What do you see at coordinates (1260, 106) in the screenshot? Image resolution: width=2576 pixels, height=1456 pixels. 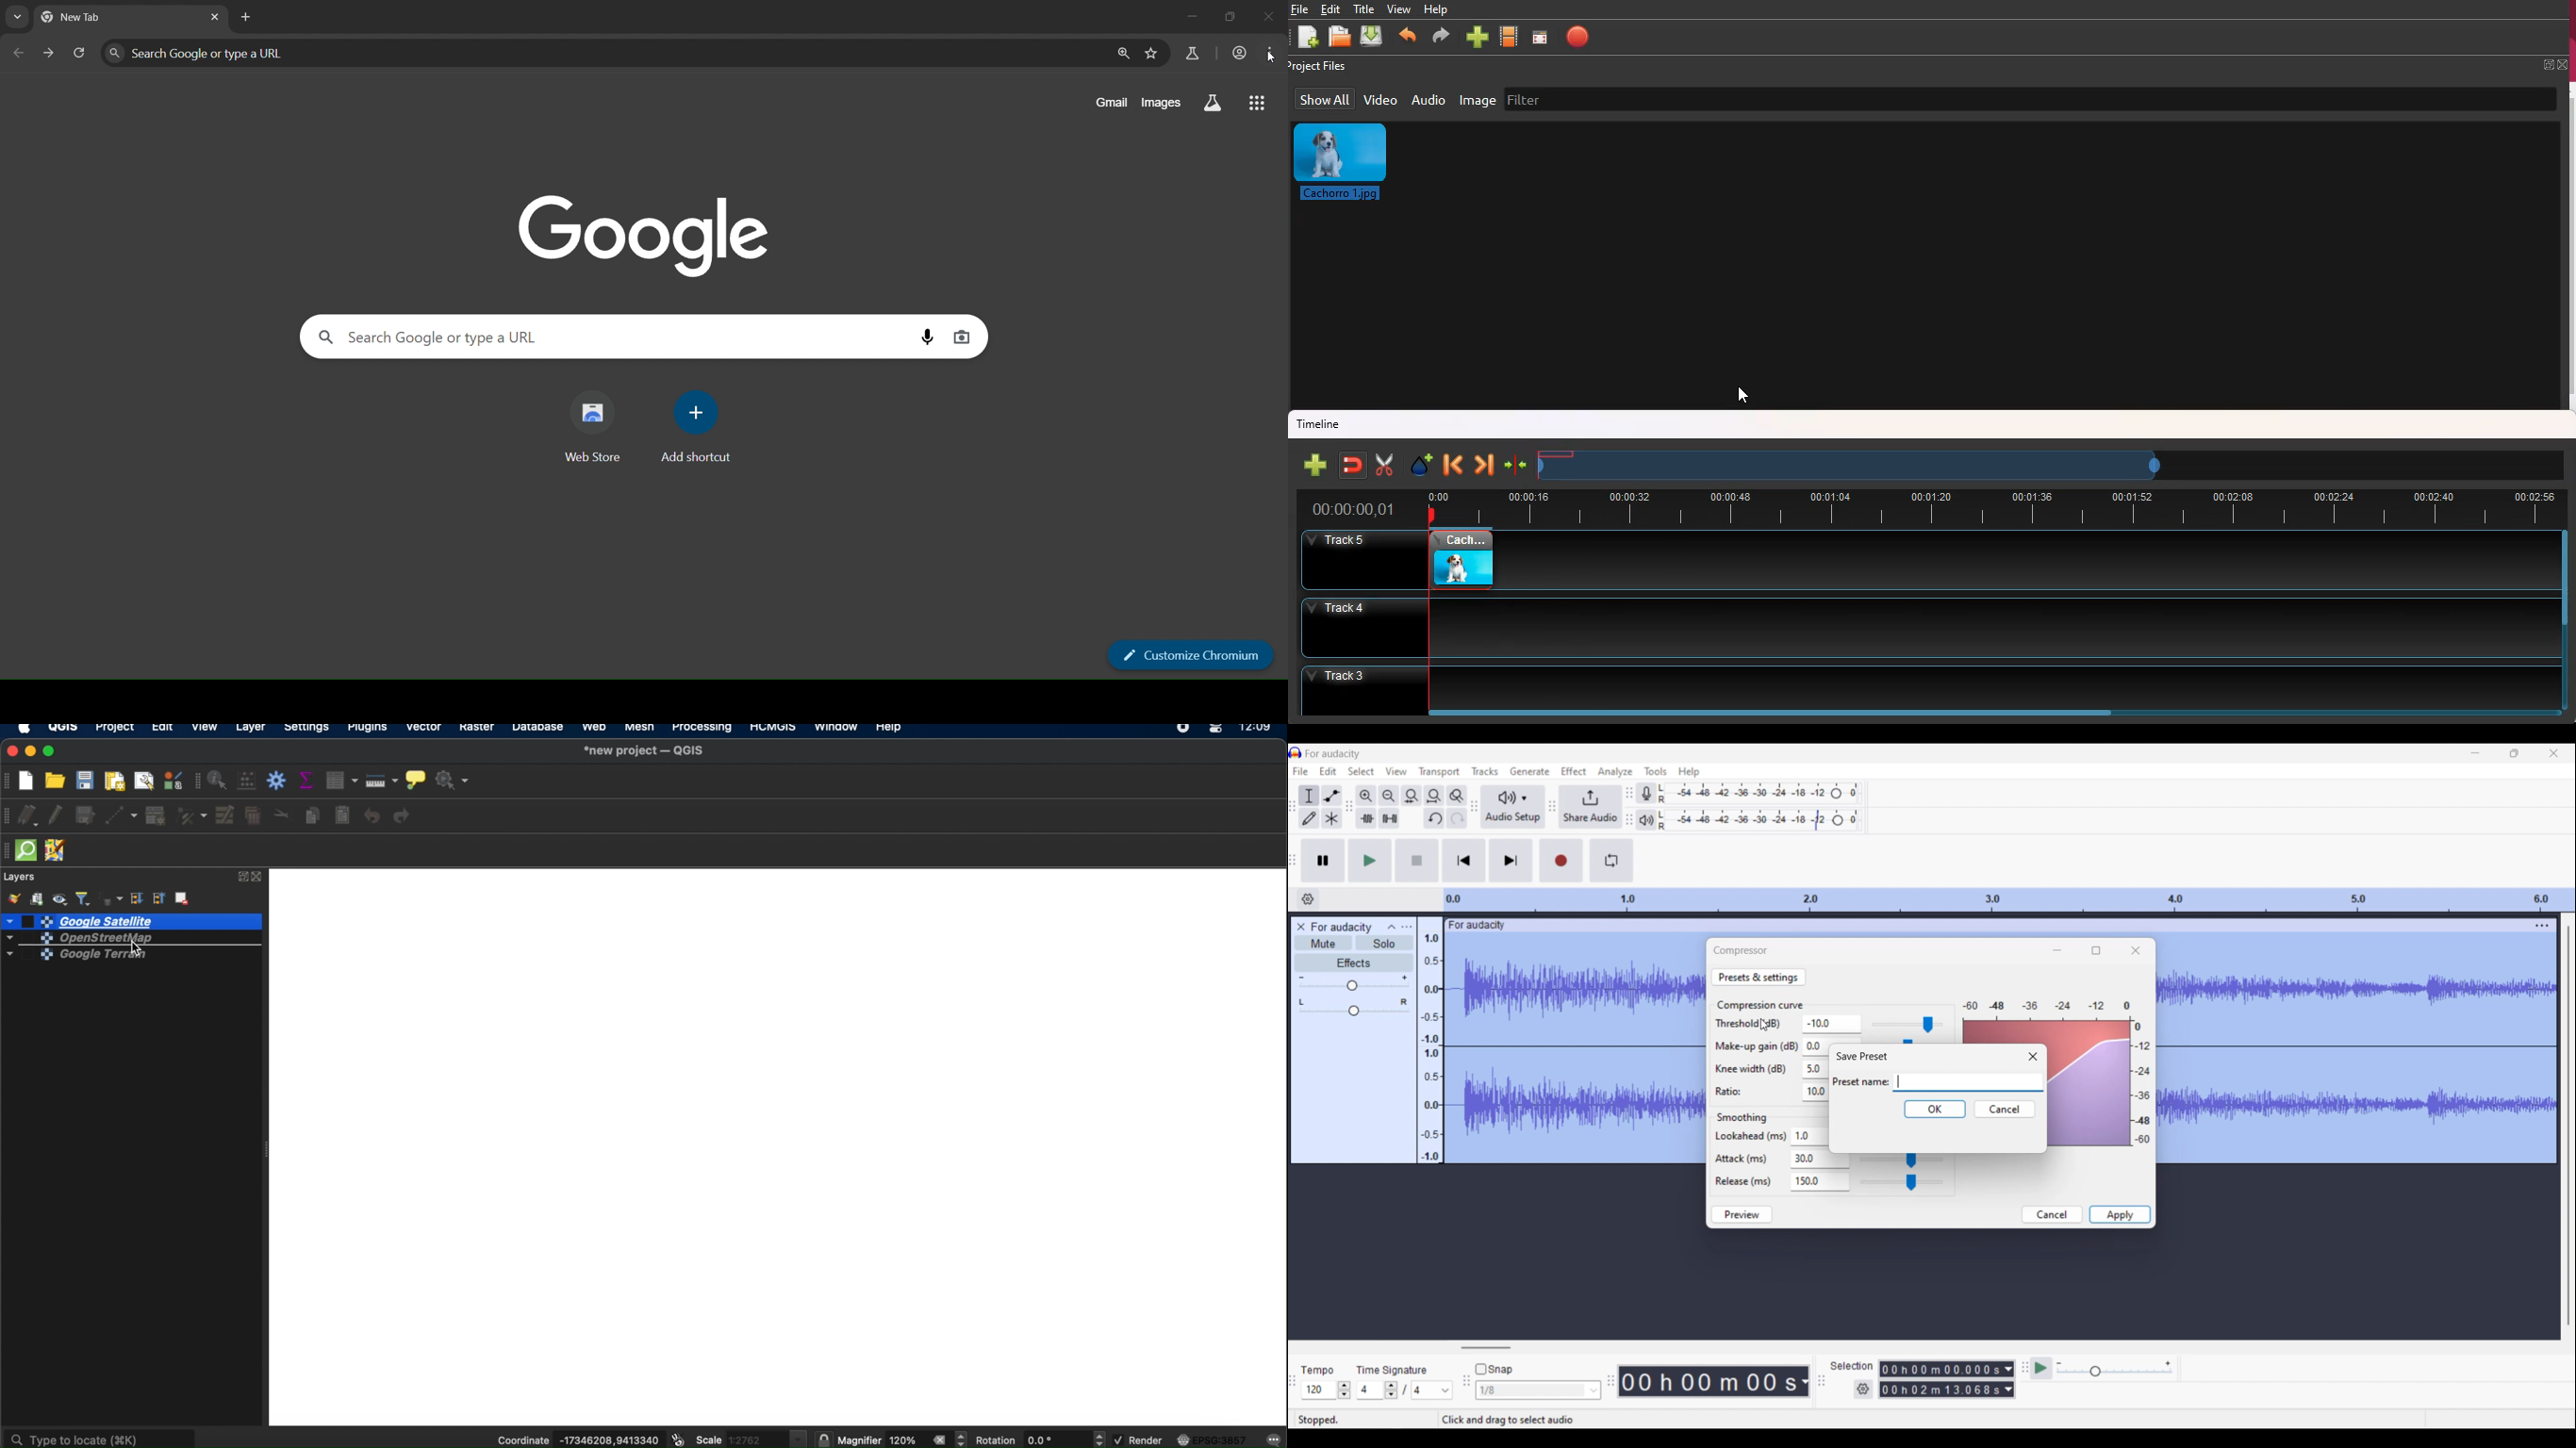 I see `google search` at bounding box center [1260, 106].